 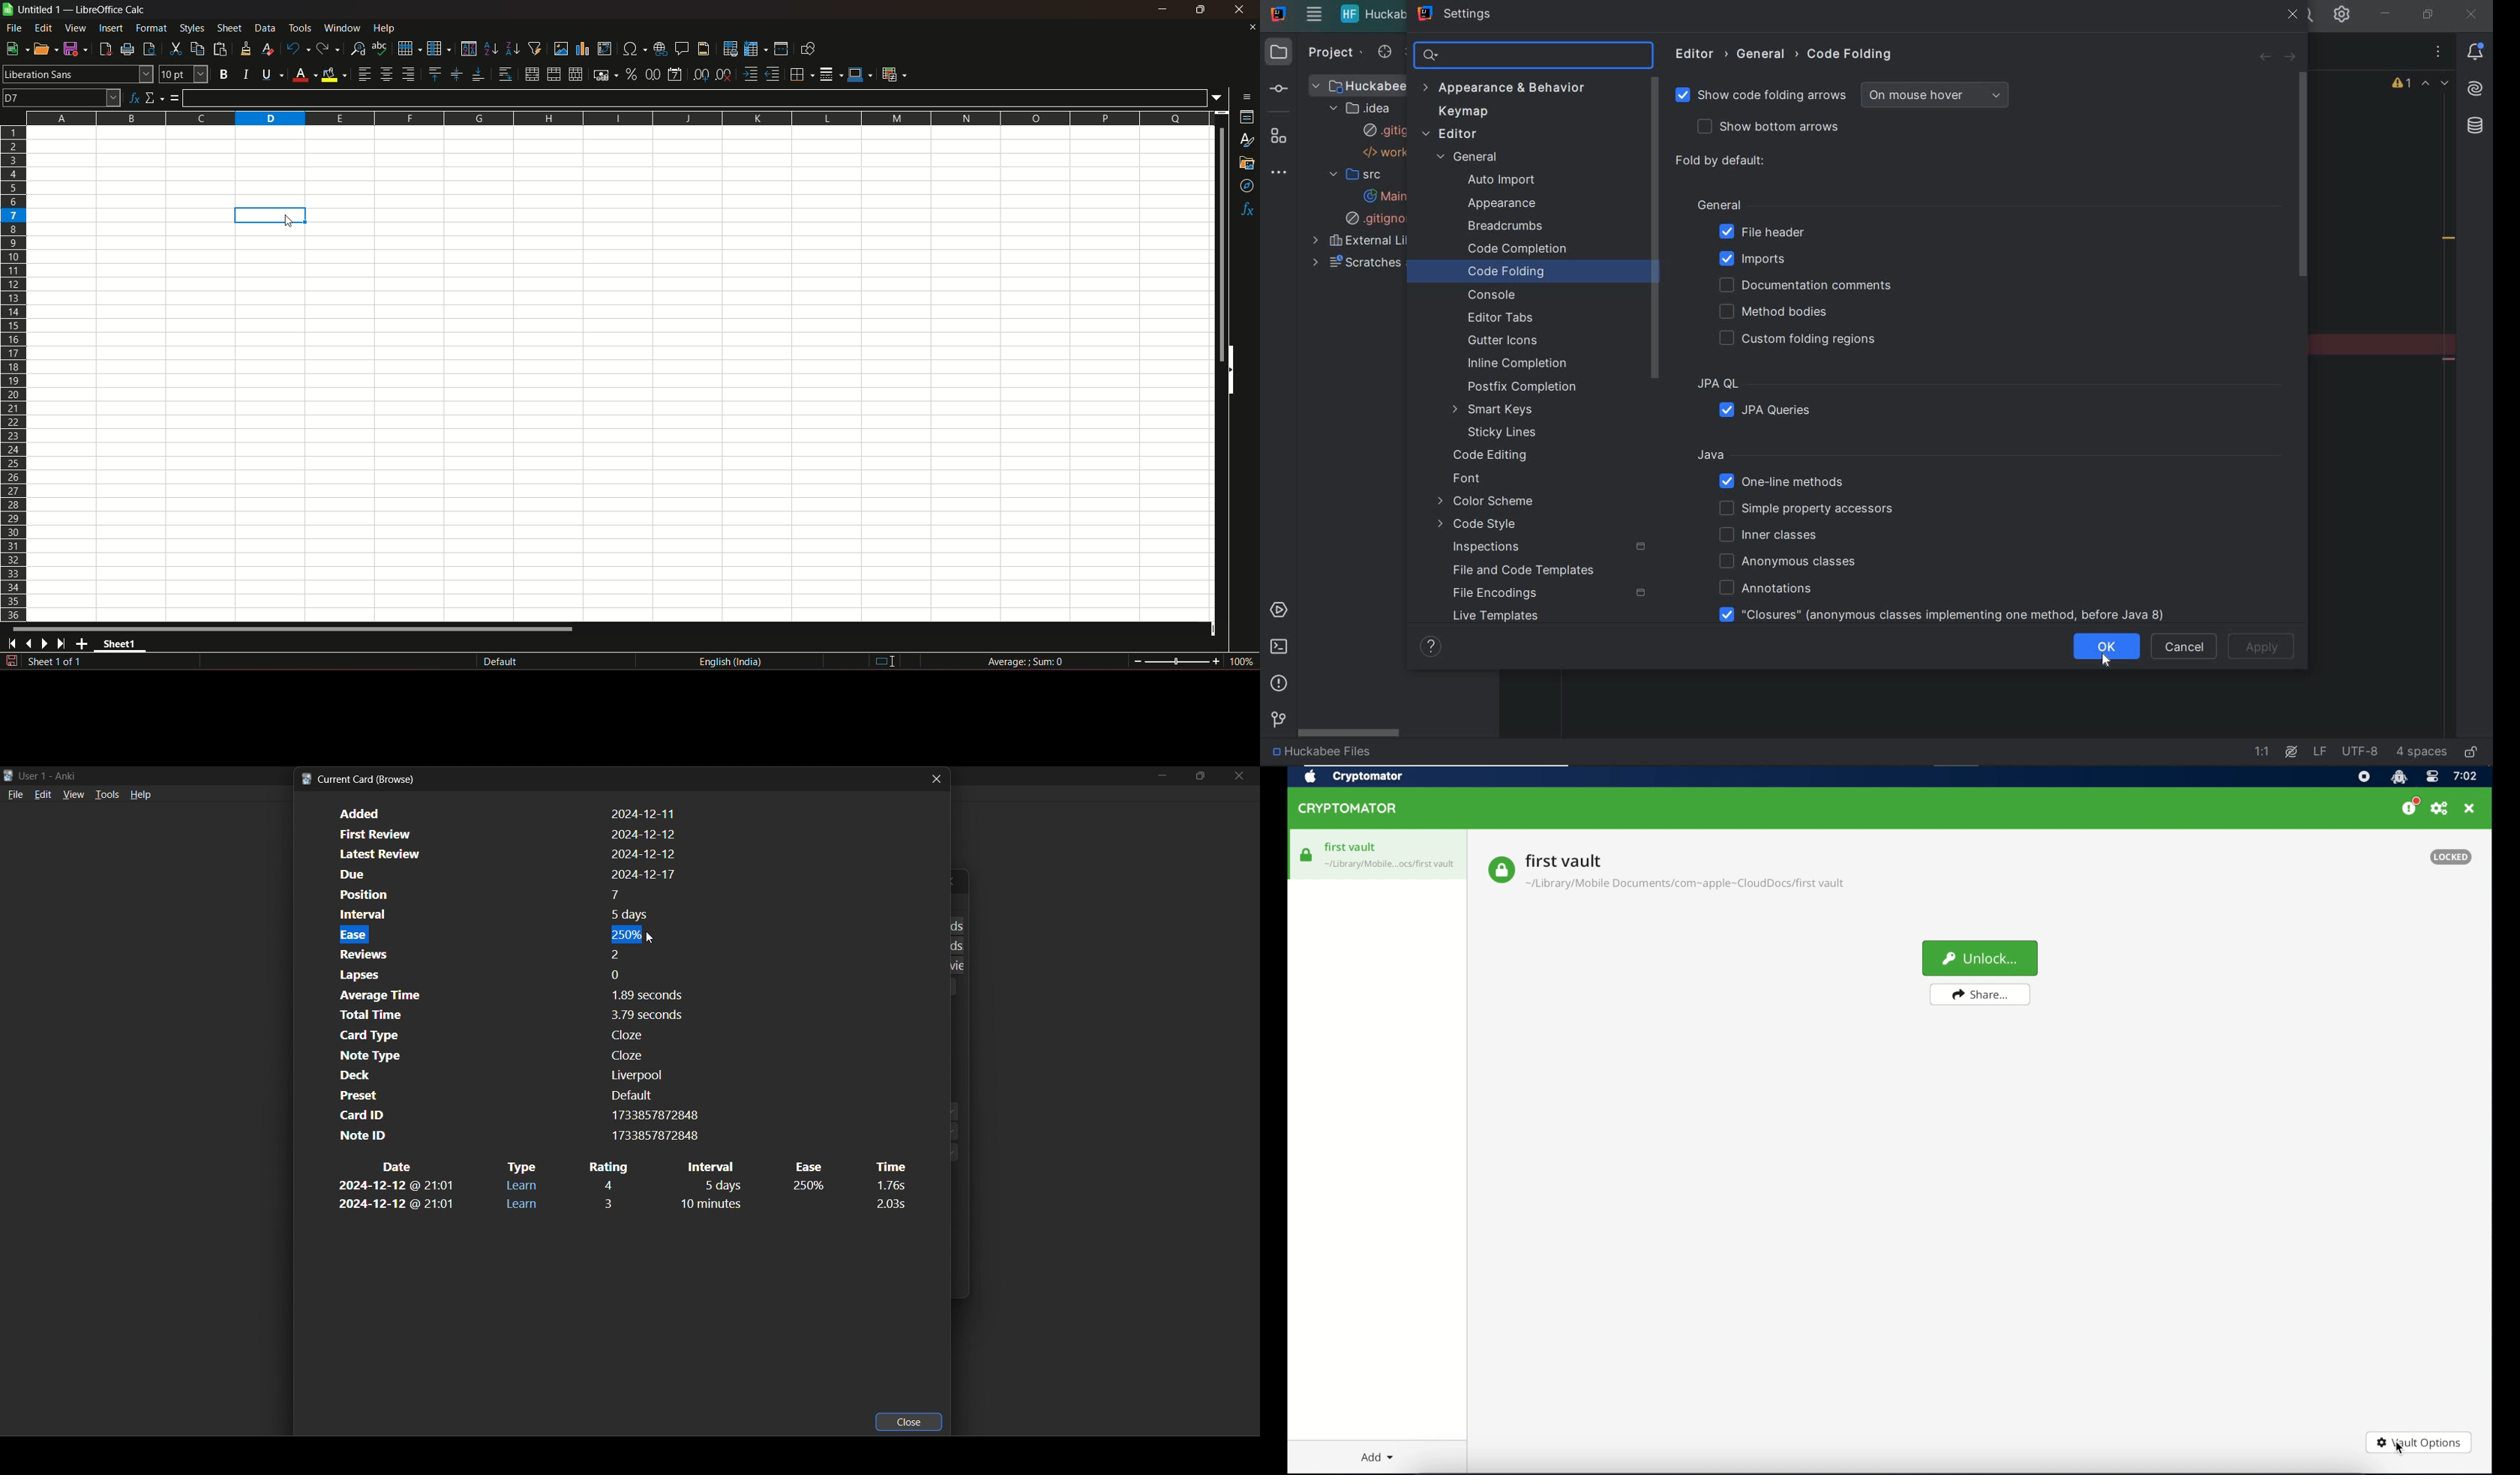 What do you see at coordinates (503, 854) in the screenshot?
I see `card latest review date` at bounding box center [503, 854].